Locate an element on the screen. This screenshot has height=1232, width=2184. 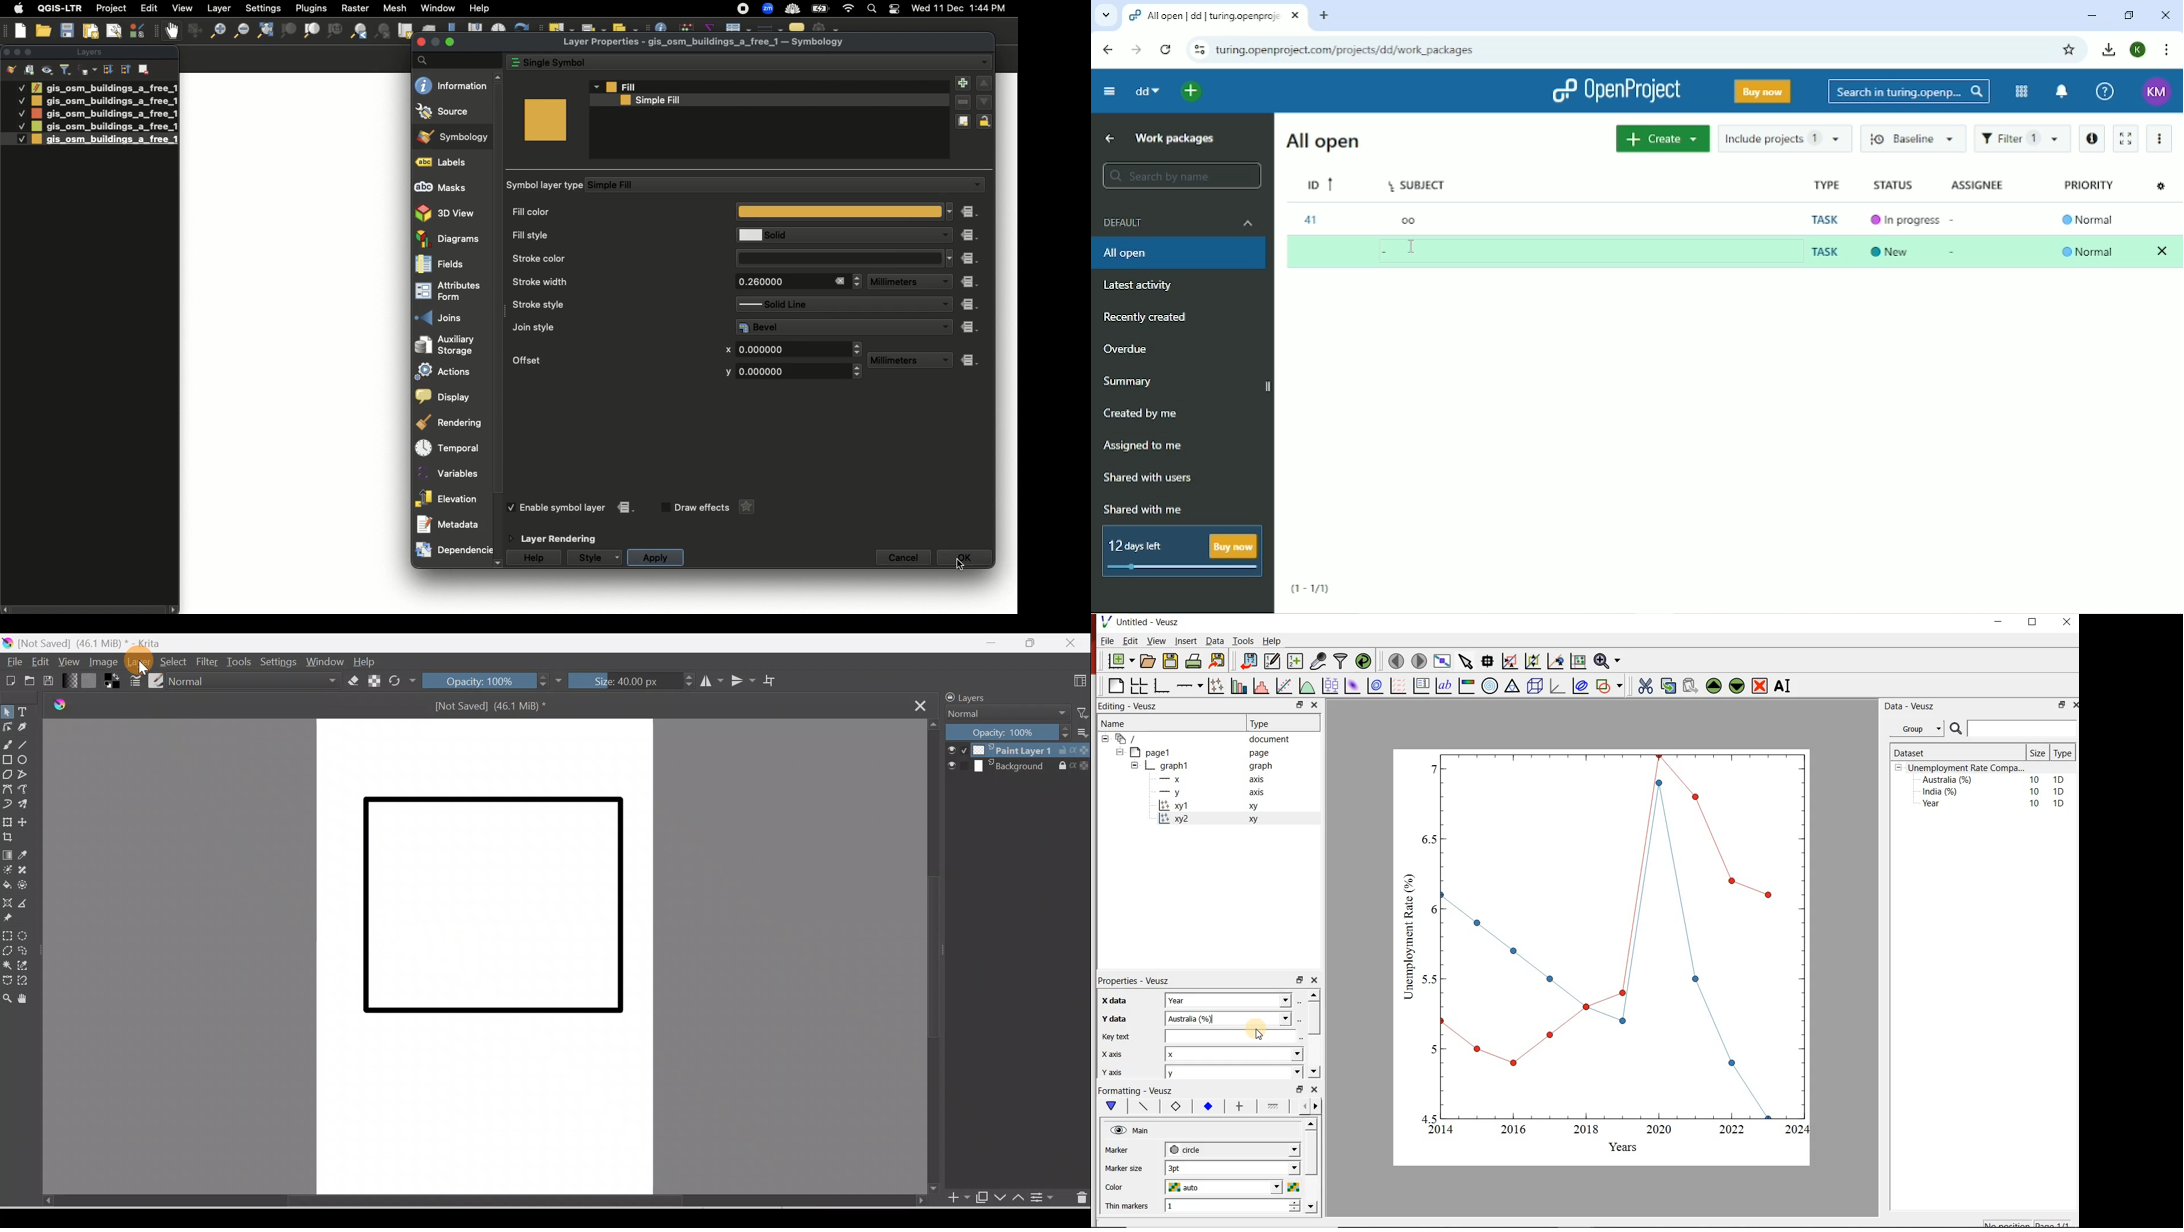
x axis is located at coordinates (1217, 779).